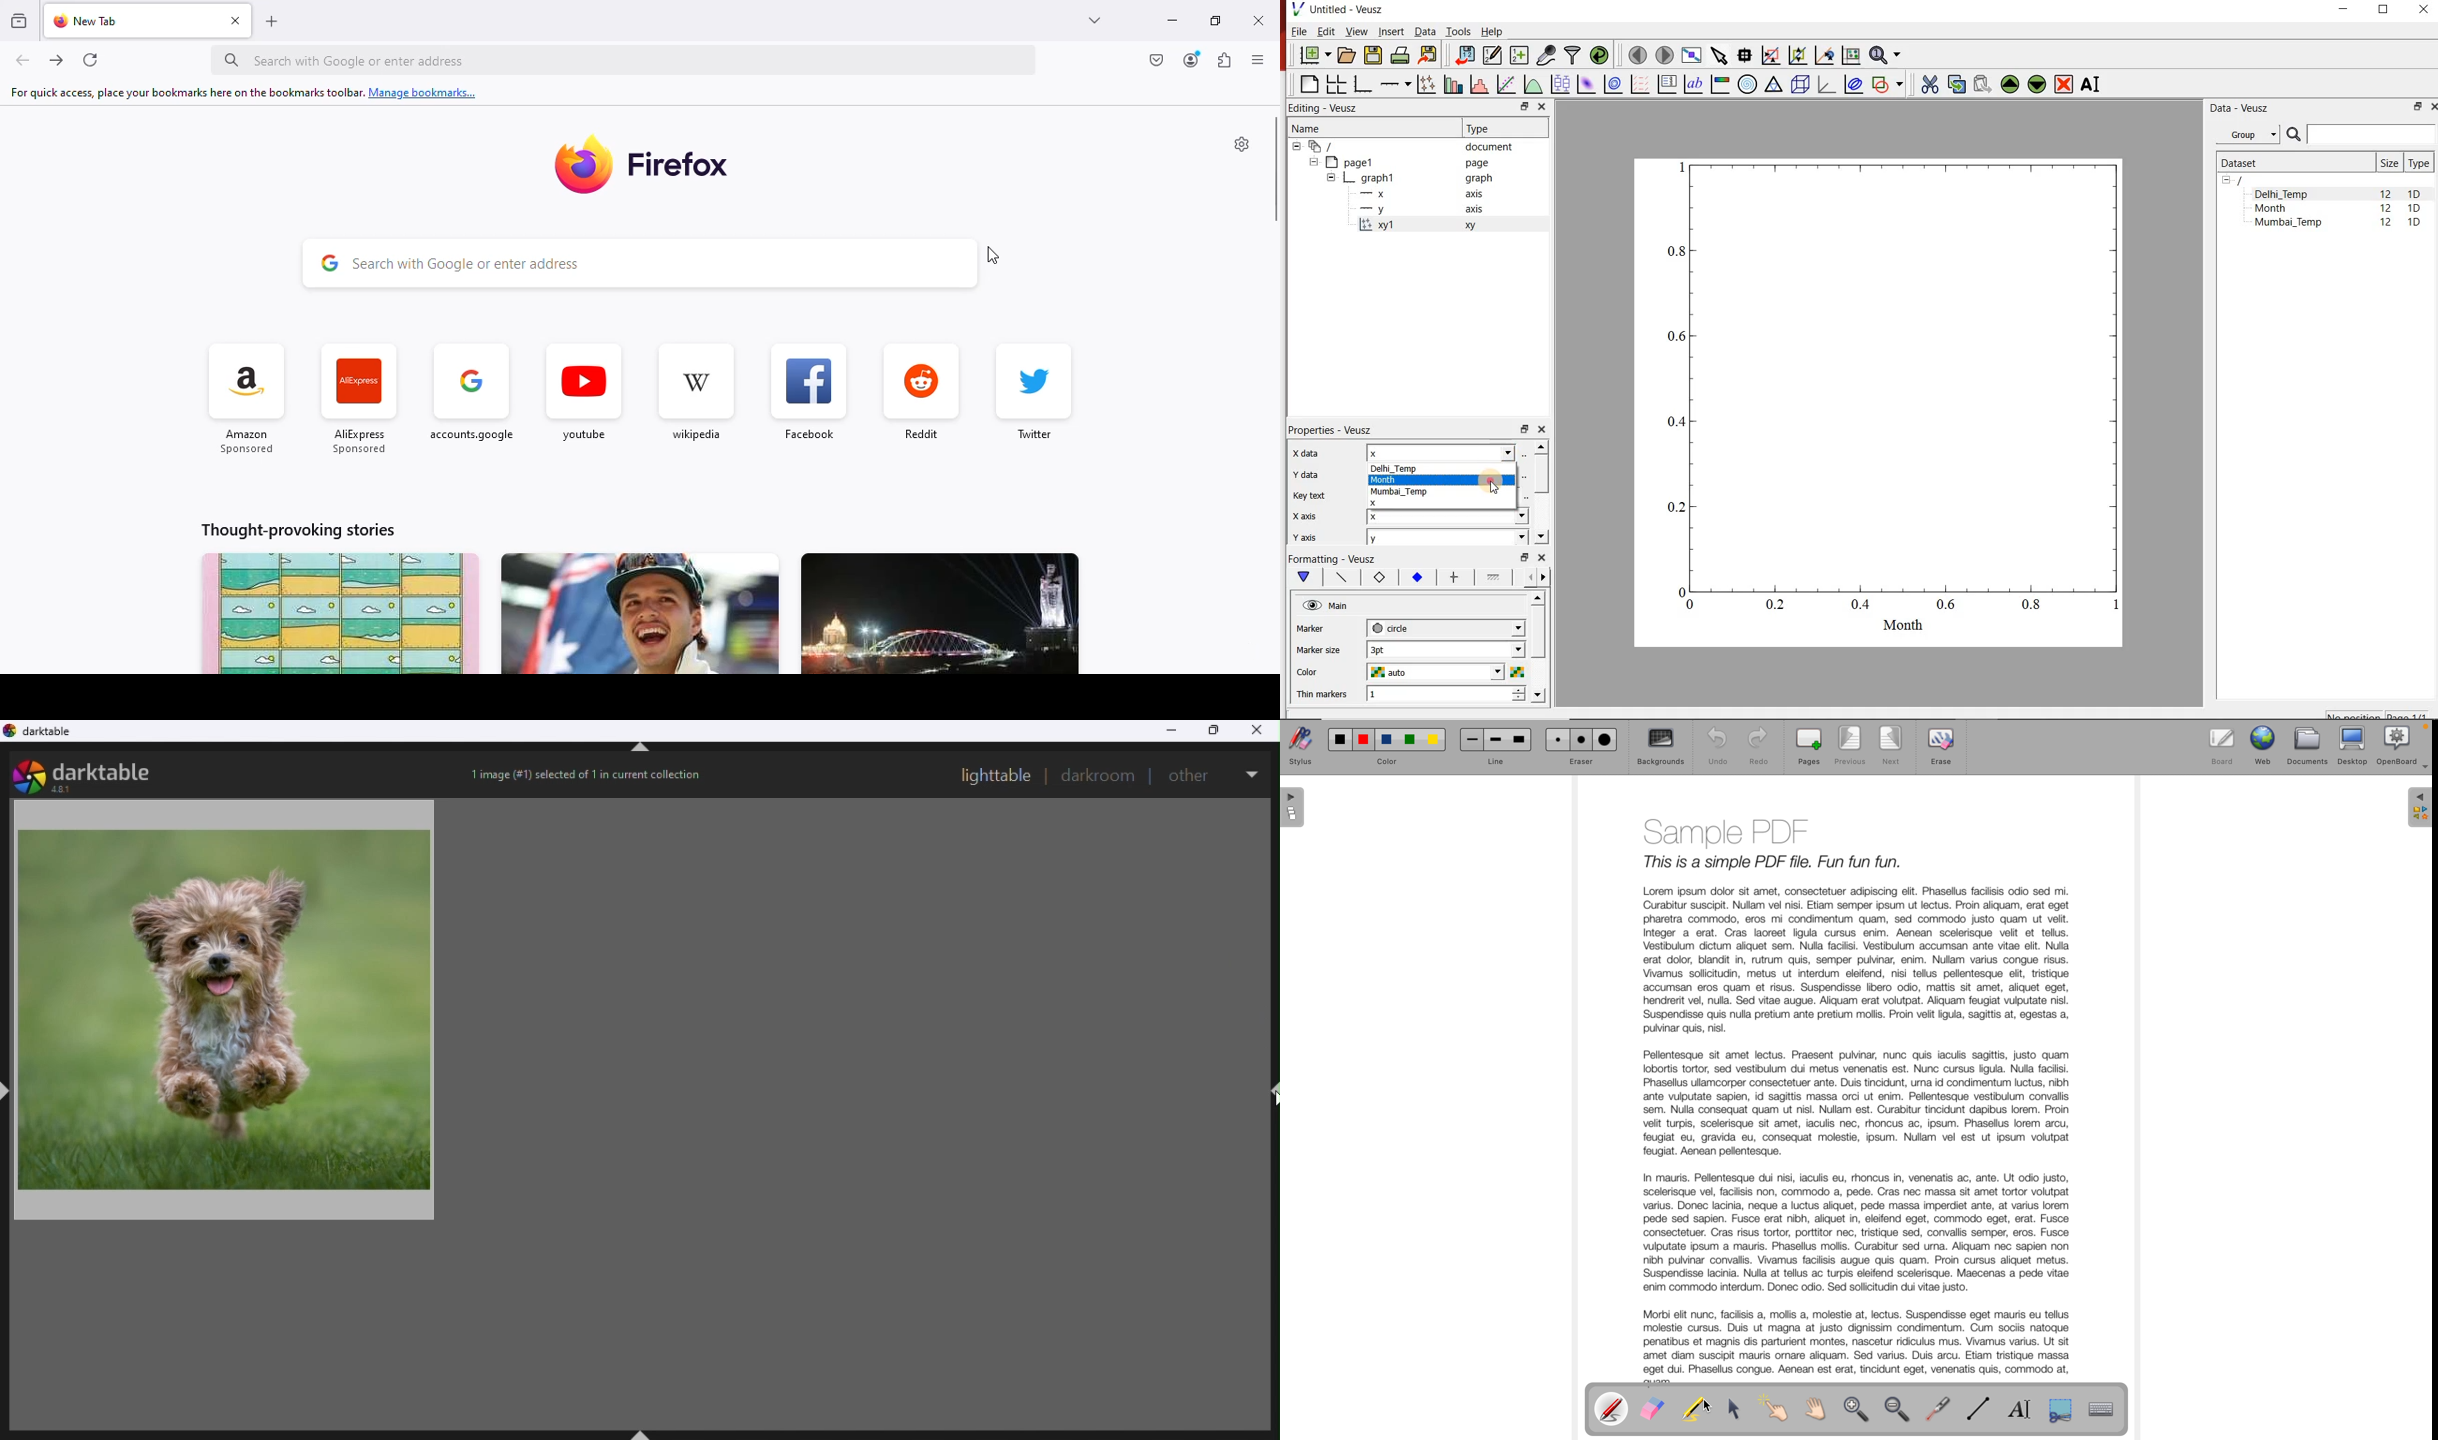 The height and width of the screenshot is (1456, 2464). Describe the element at coordinates (589, 779) in the screenshot. I see `Image selection status` at that location.